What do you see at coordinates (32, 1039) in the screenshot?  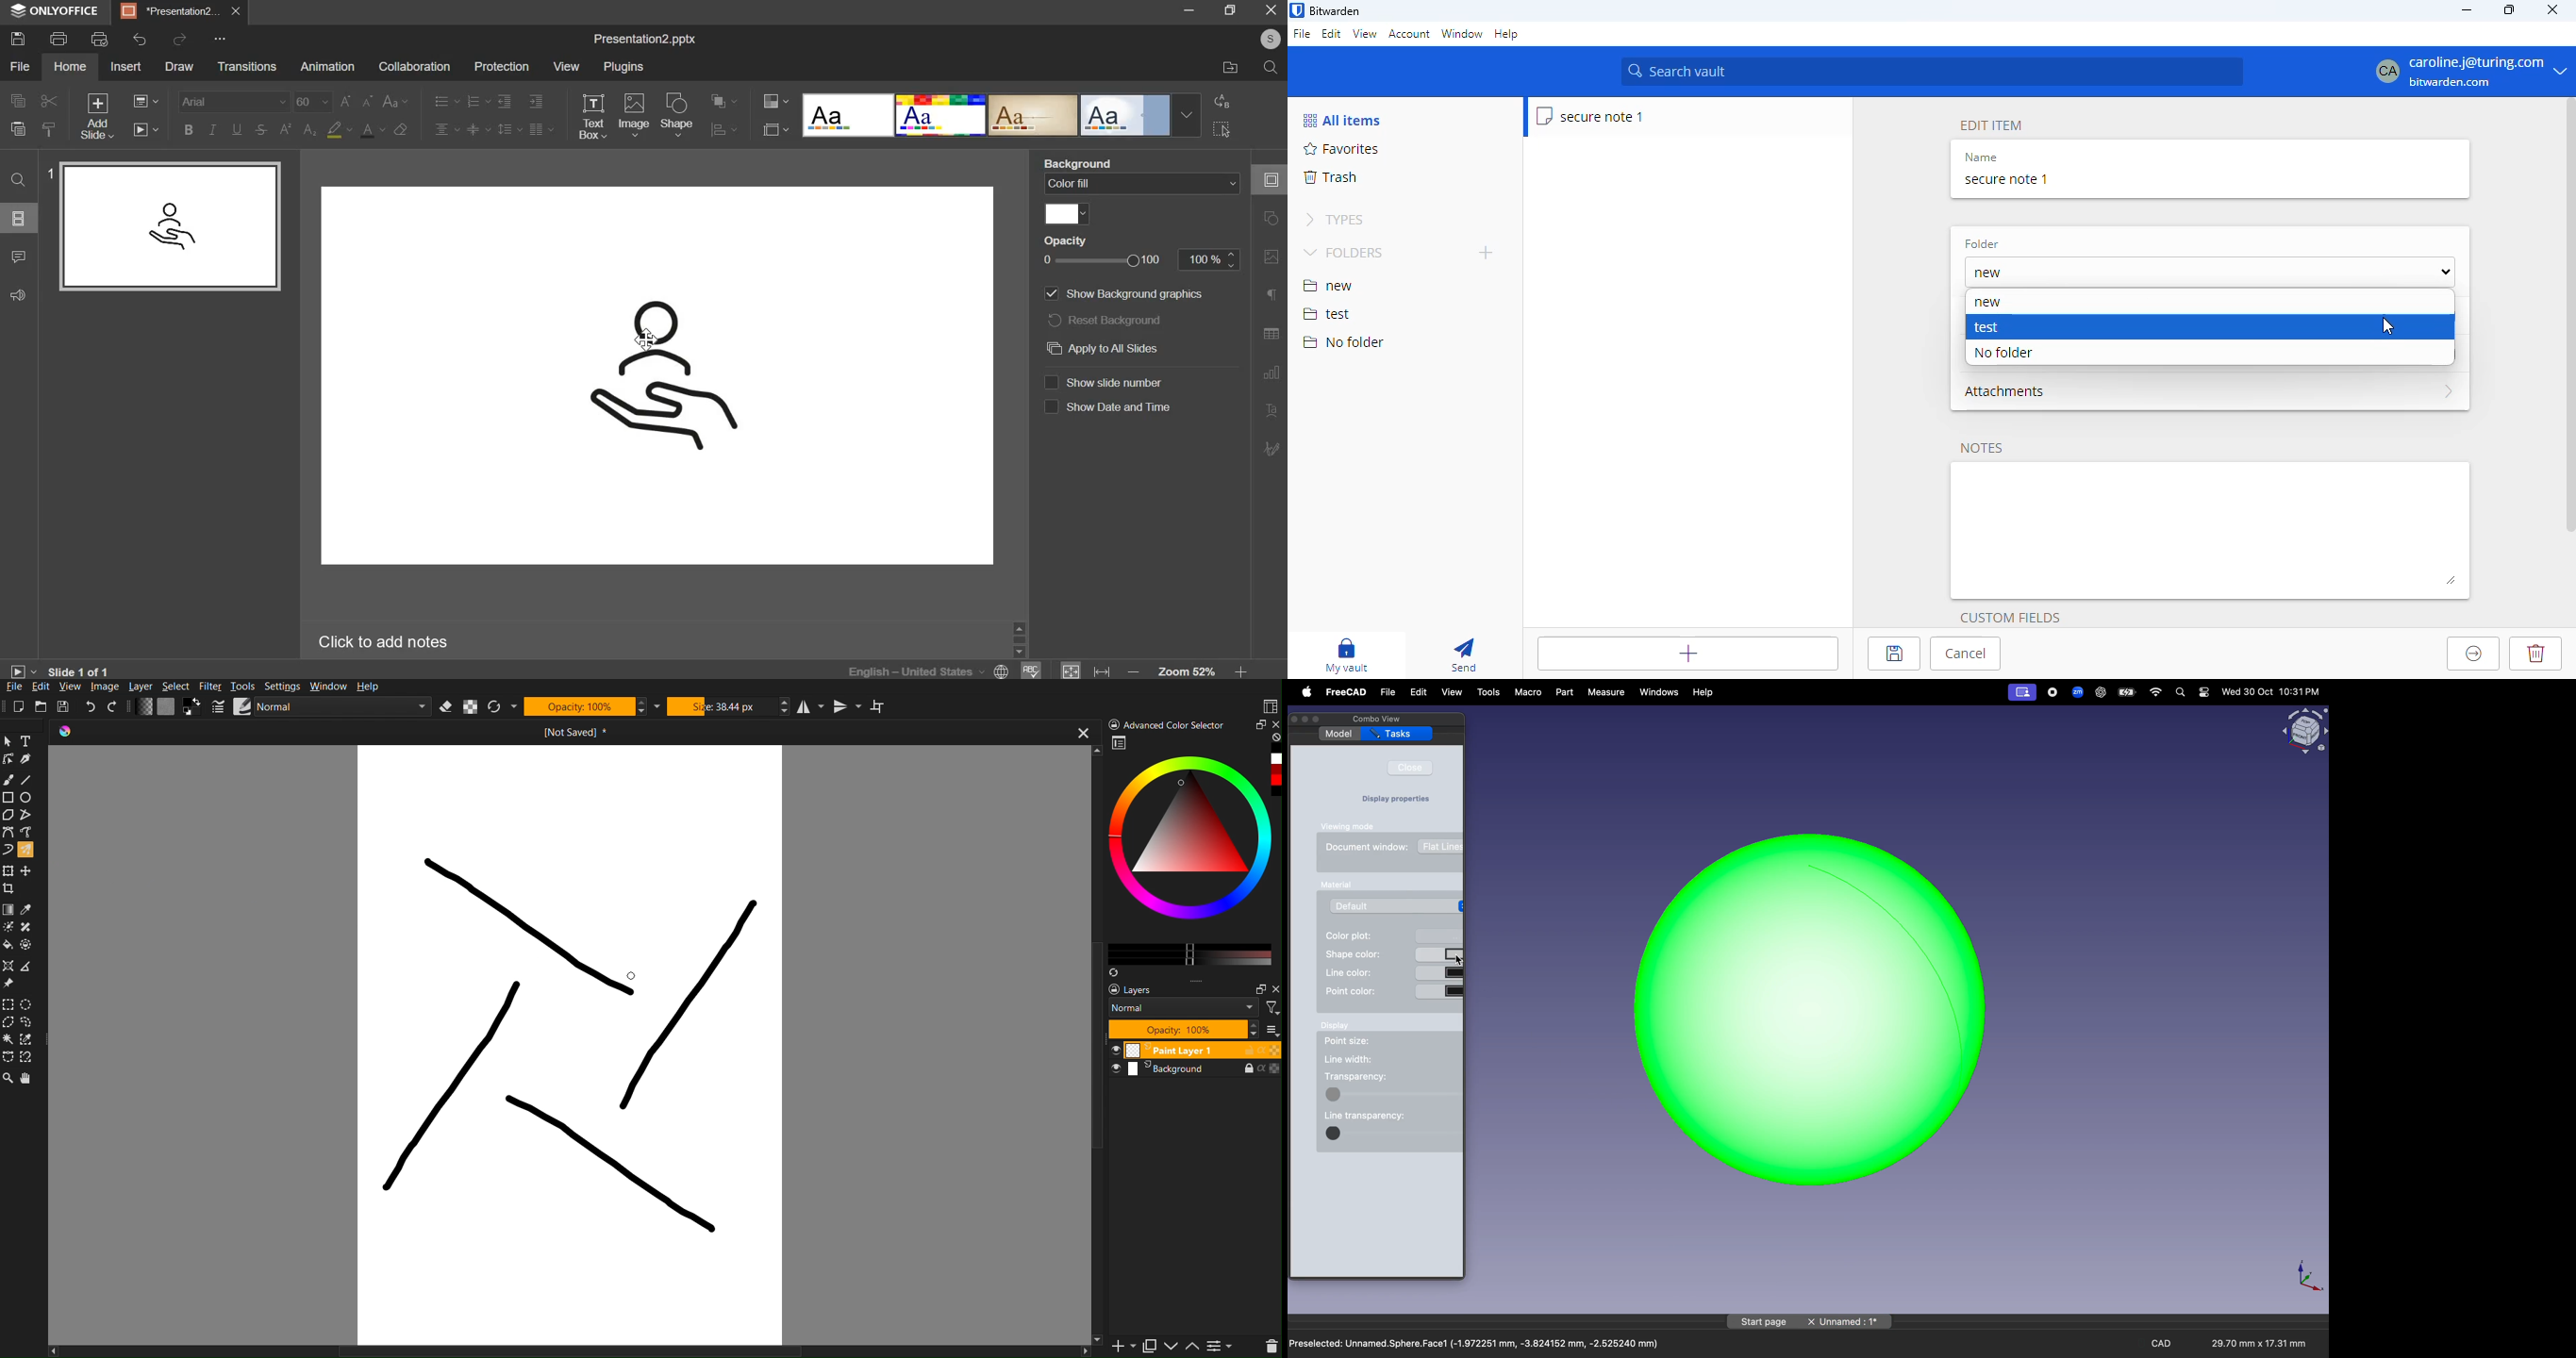 I see `Similar color selection Tool` at bounding box center [32, 1039].